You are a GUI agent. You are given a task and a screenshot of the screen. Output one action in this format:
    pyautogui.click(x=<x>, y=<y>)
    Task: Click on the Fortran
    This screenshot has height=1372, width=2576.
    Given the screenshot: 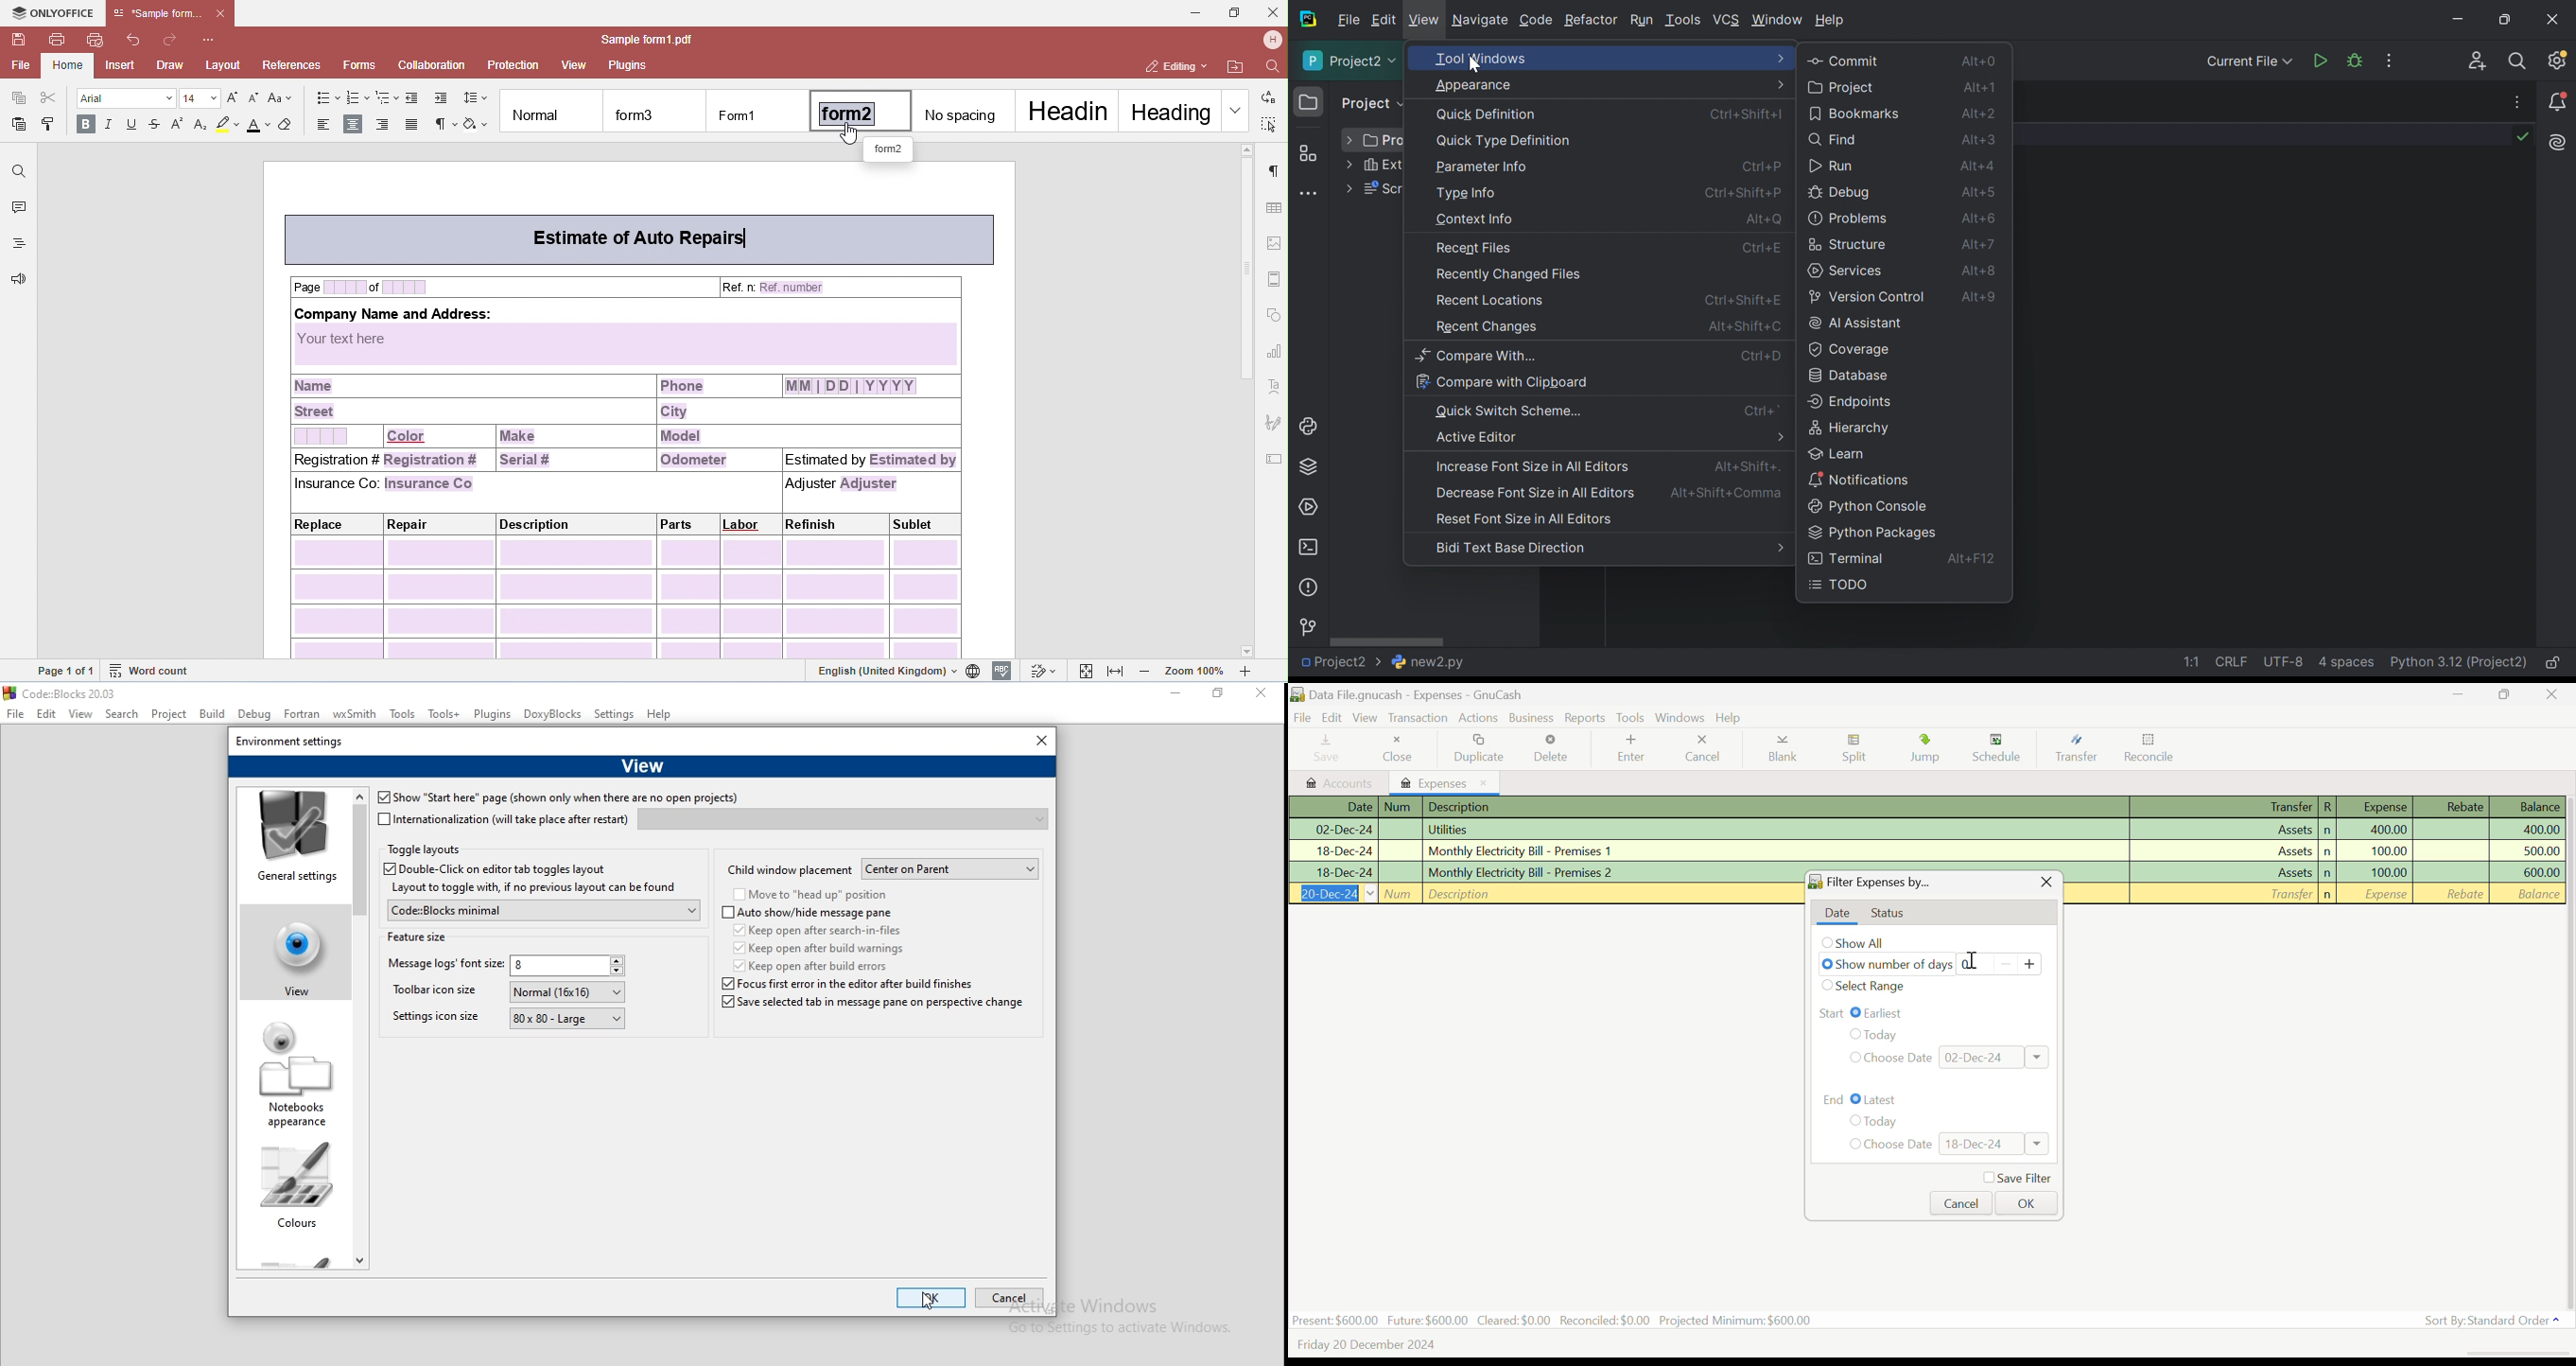 What is the action you would take?
    pyautogui.click(x=303, y=714)
    